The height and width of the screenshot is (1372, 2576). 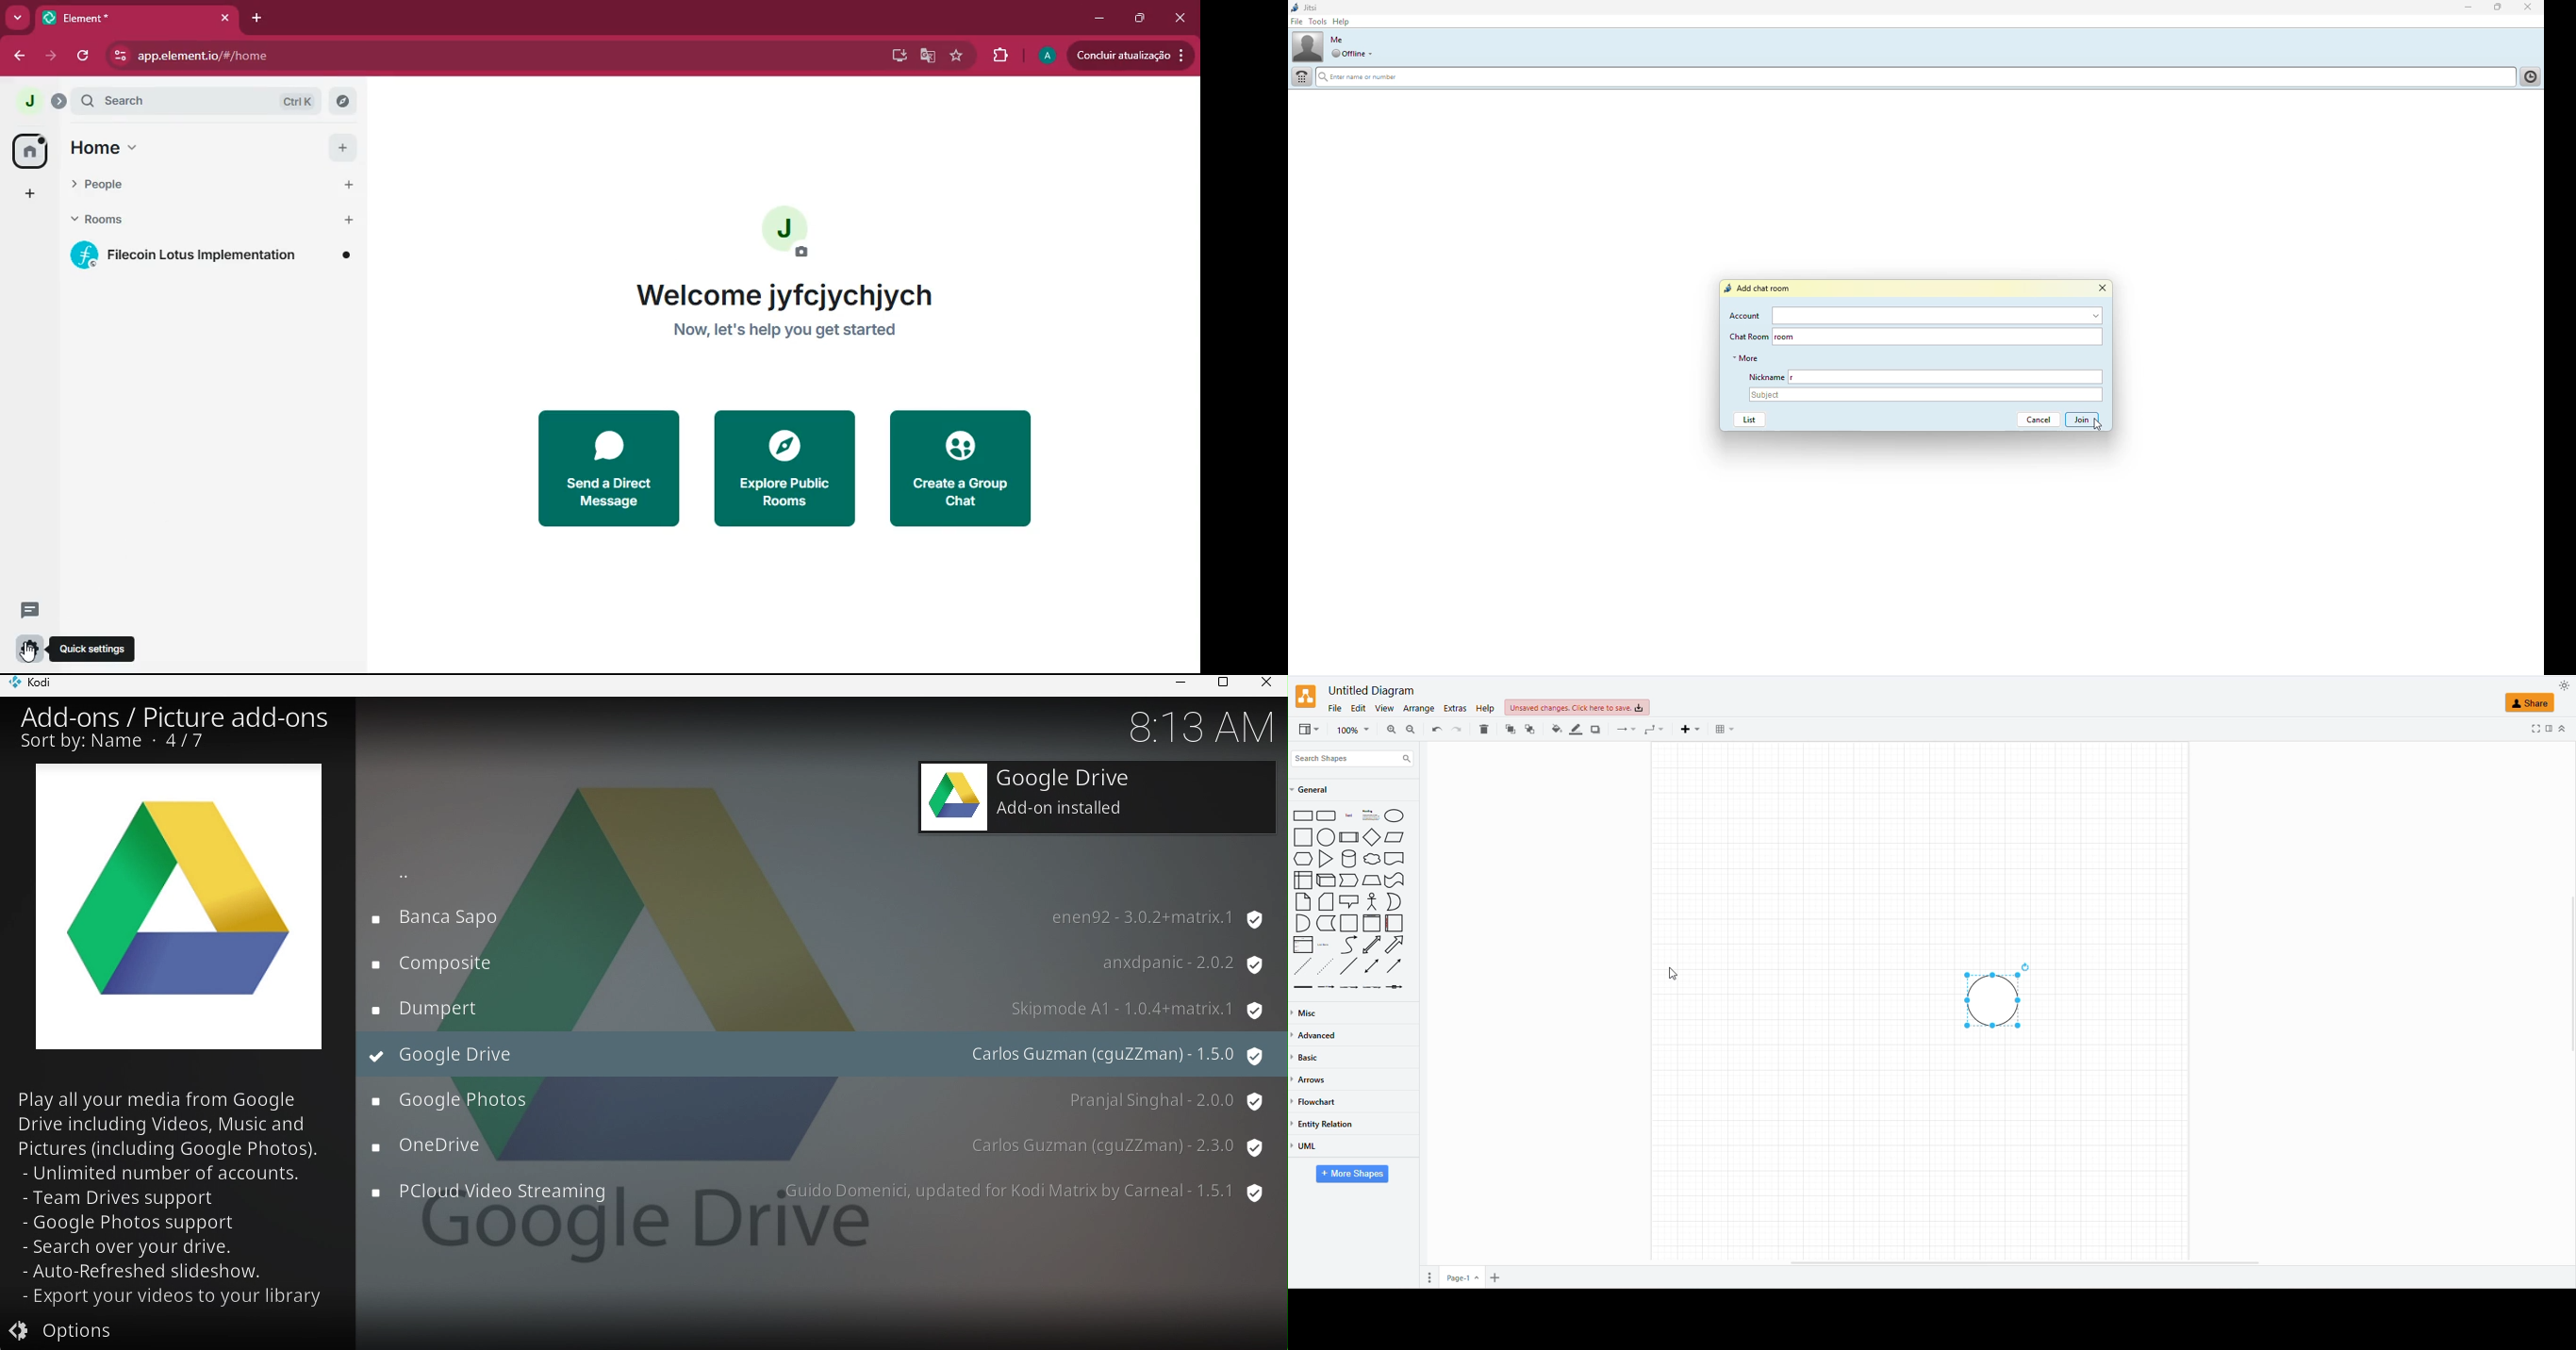 What do you see at coordinates (1301, 924) in the screenshot?
I see `AND` at bounding box center [1301, 924].